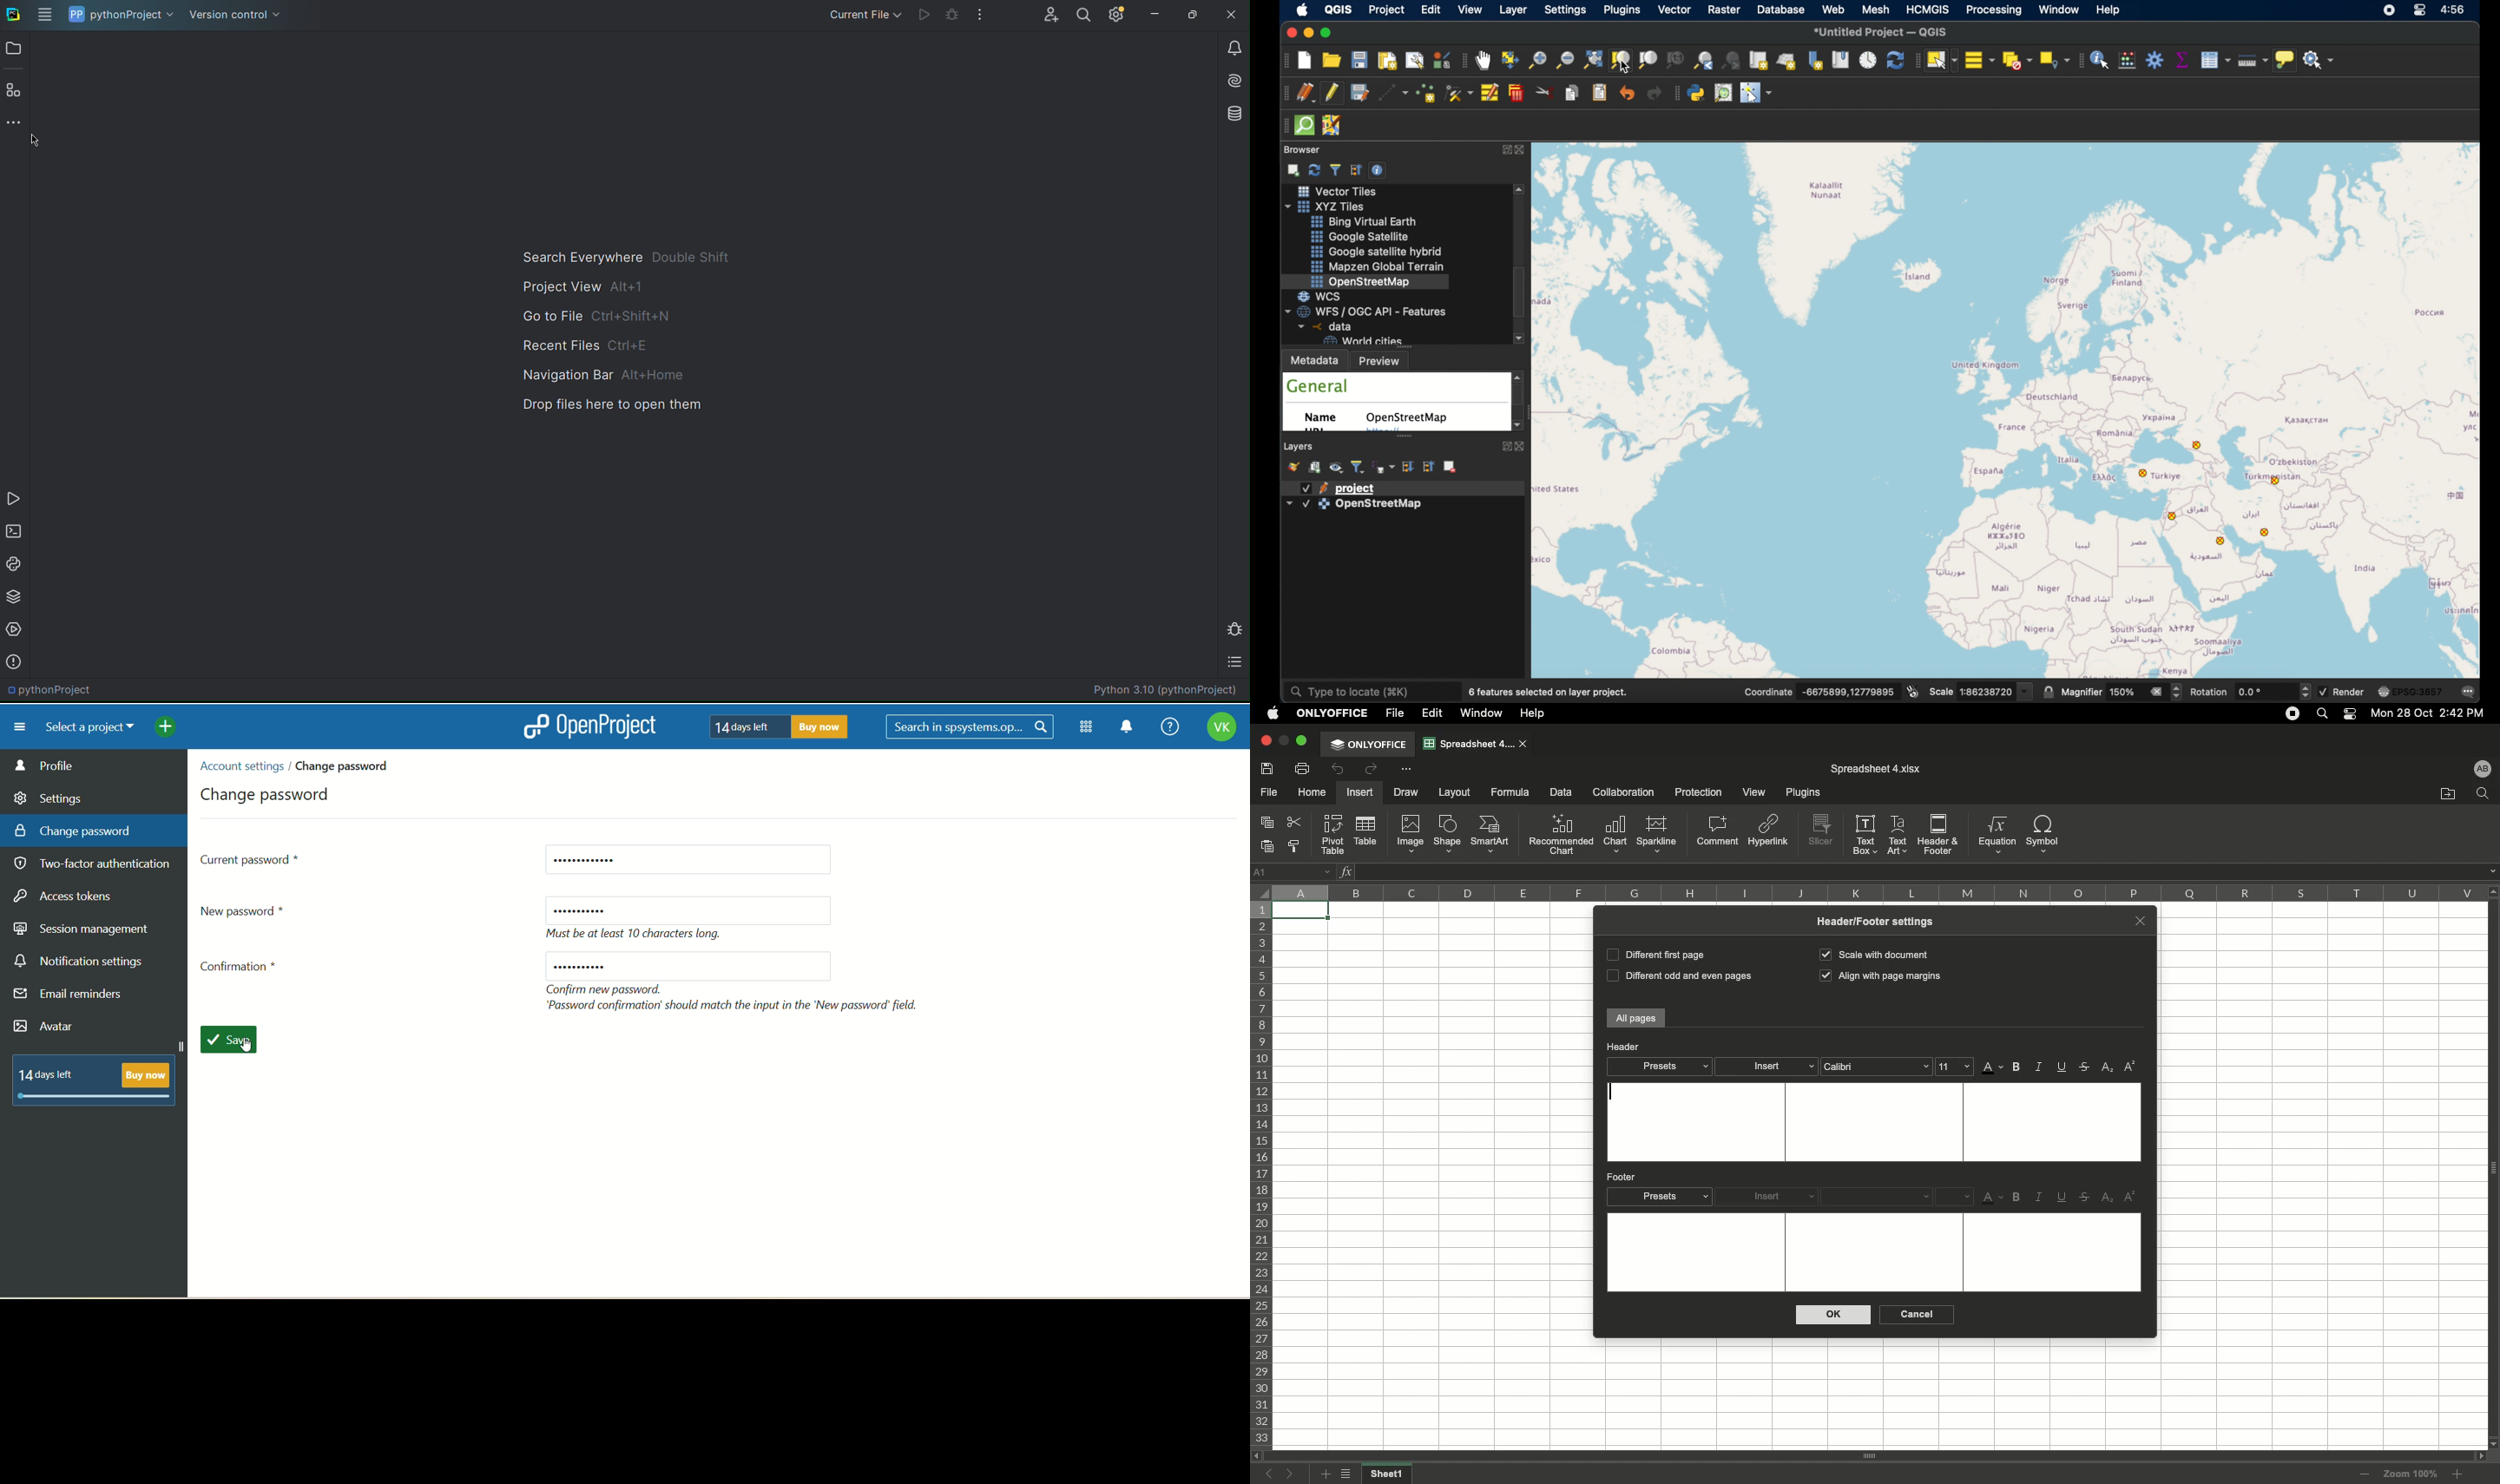 Image resolution: width=2520 pixels, height=1484 pixels. I want to click on Find, so click(2482, 794).